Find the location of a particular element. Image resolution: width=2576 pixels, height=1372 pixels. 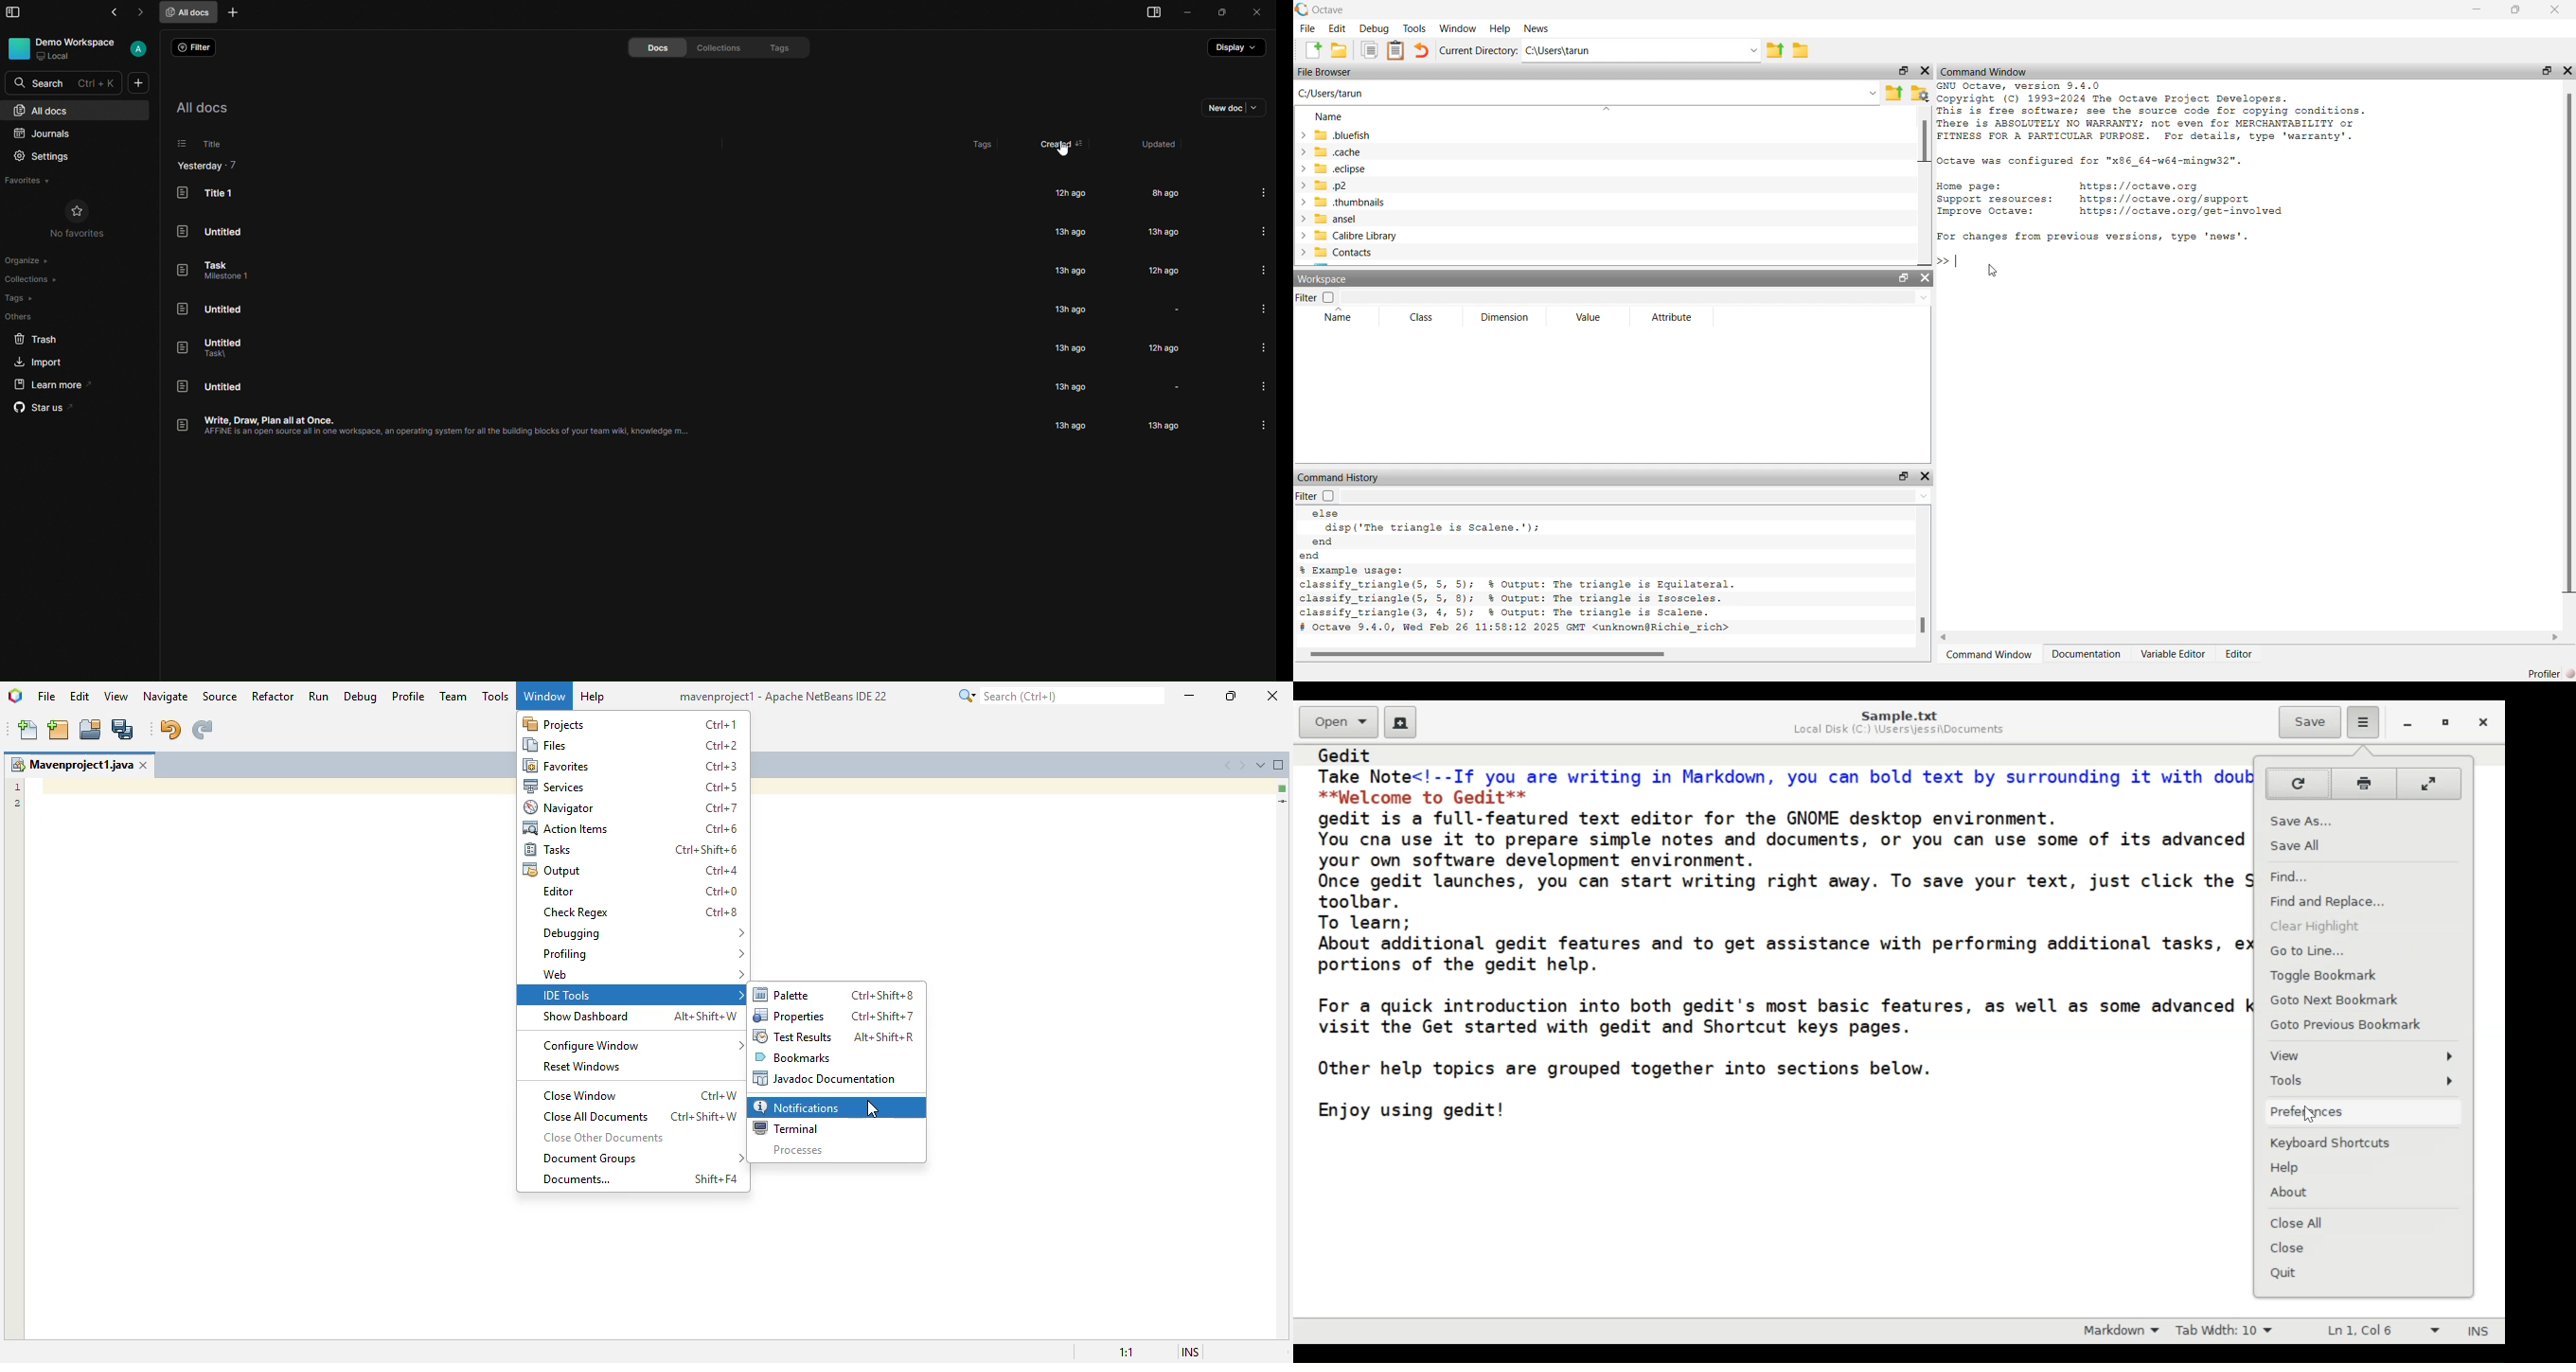

Tab Width is located at coordinates (2225, 1331).